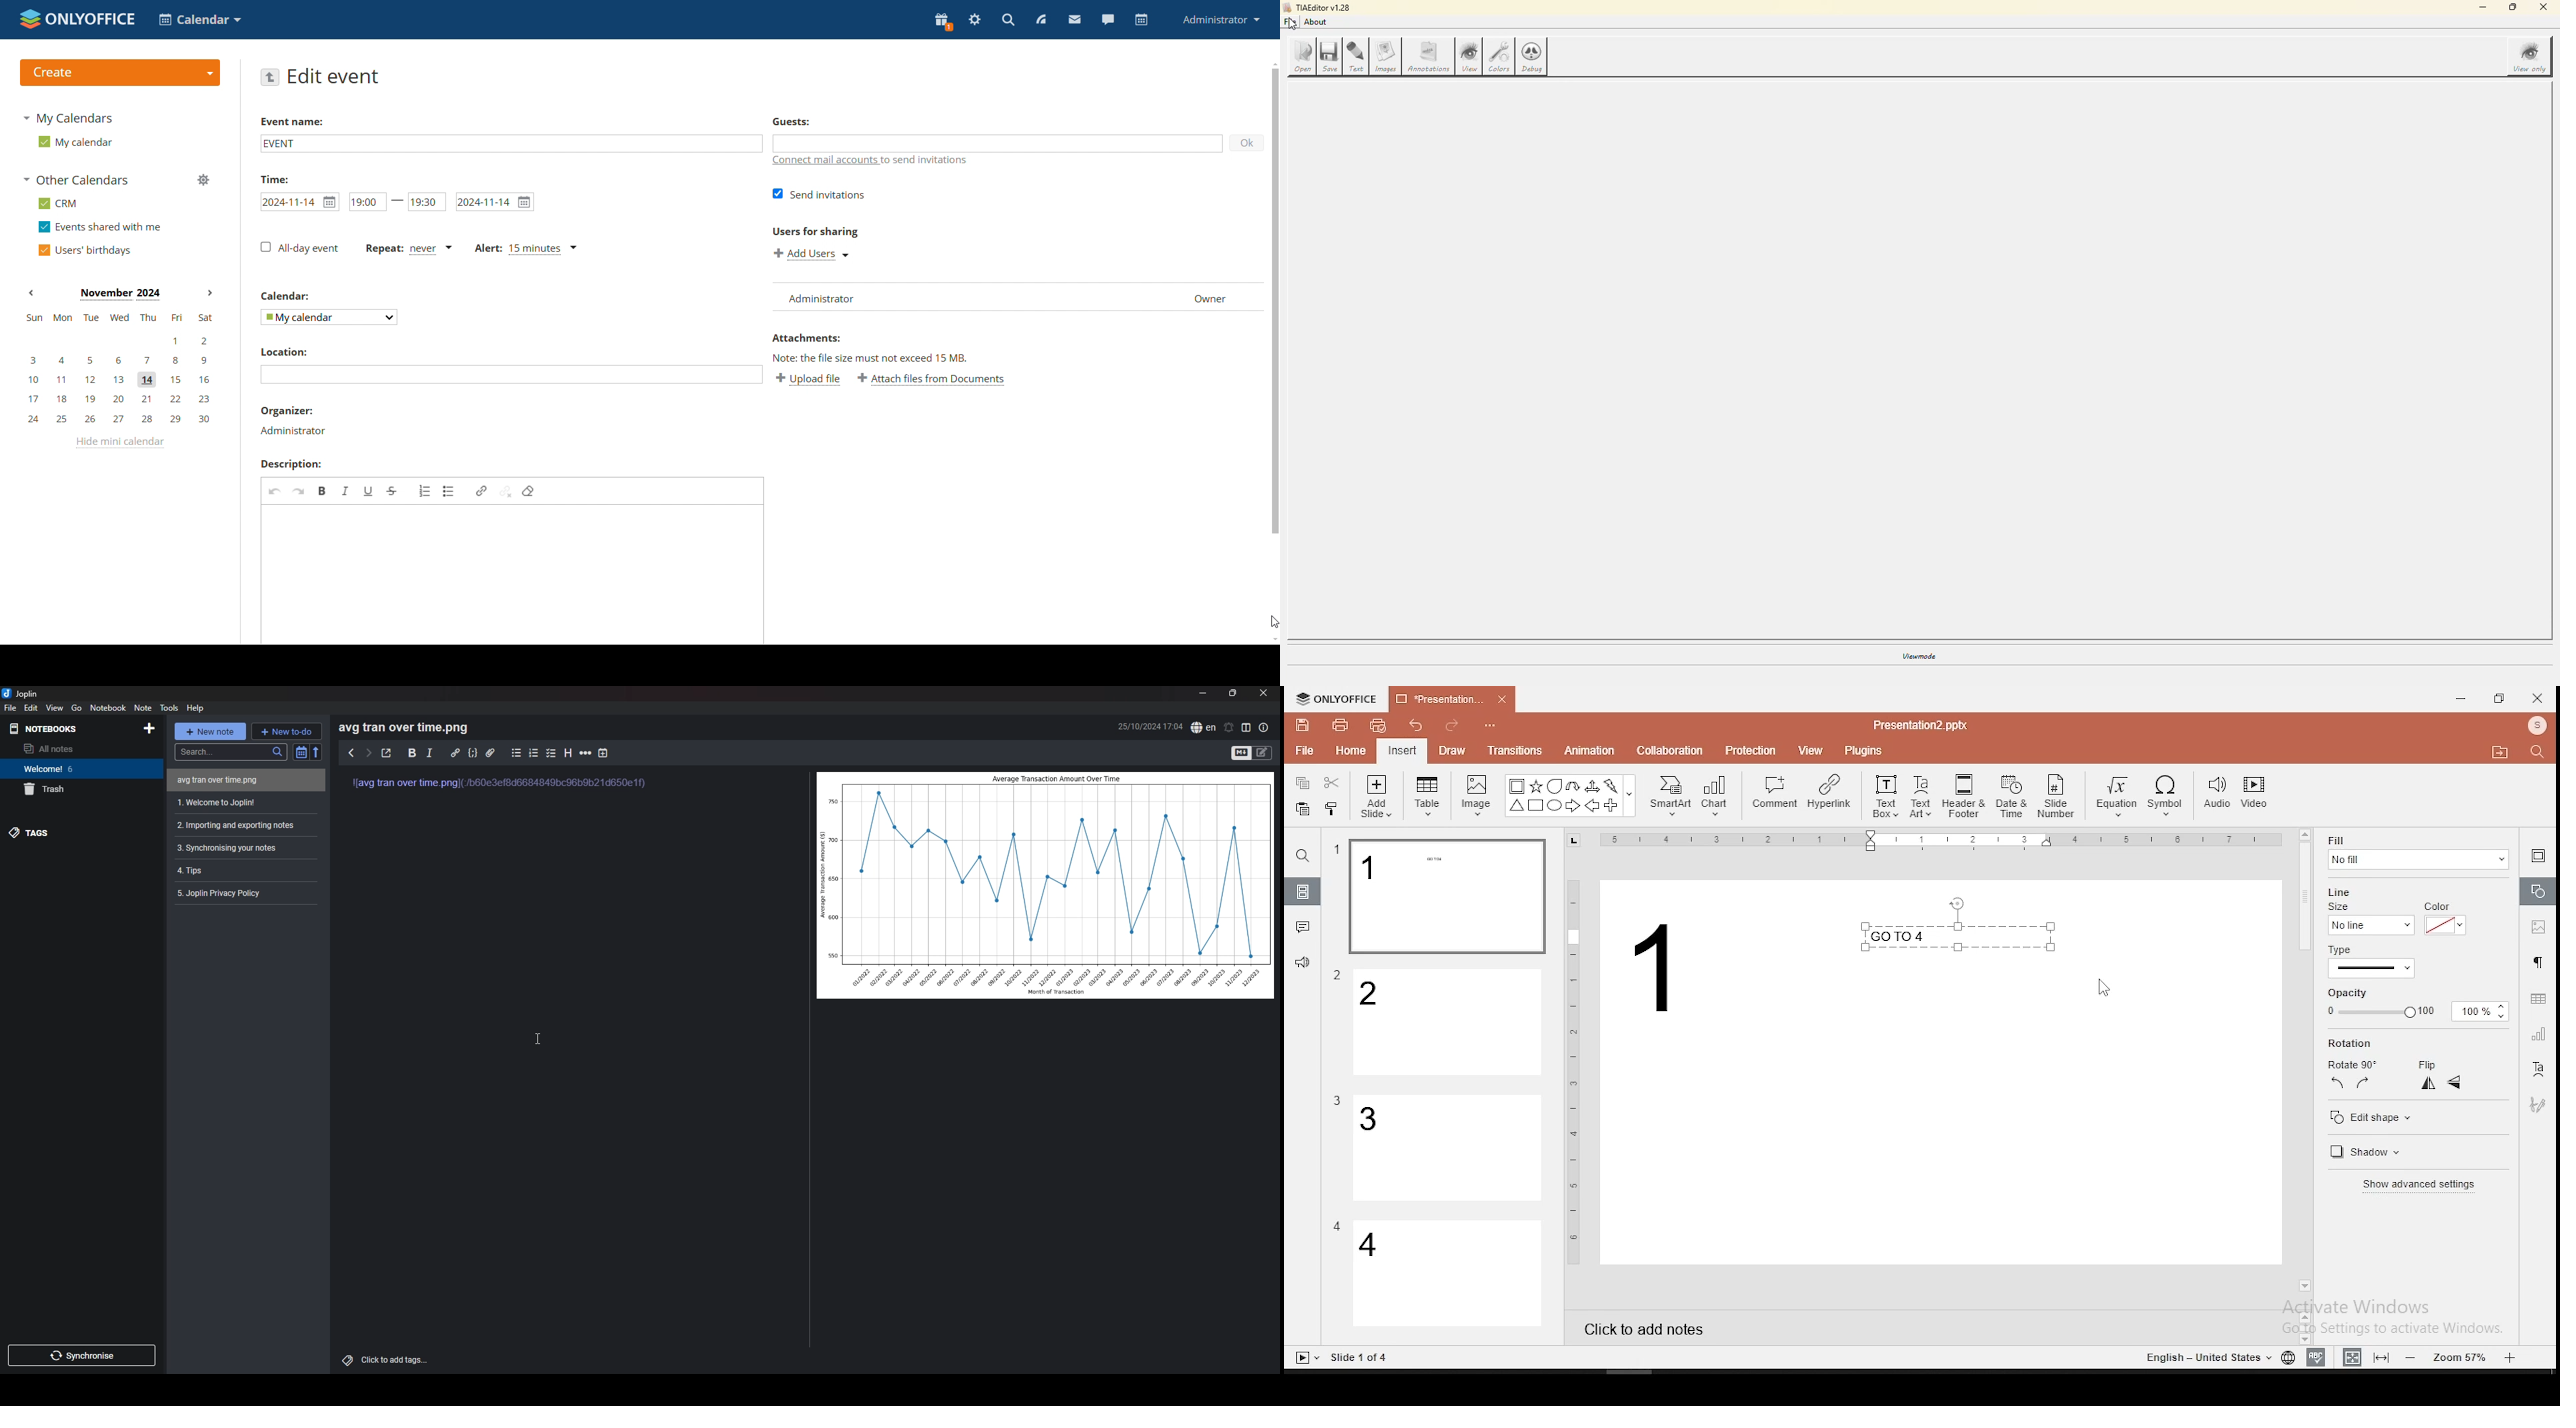  I want to click on , so click(1630, 797).